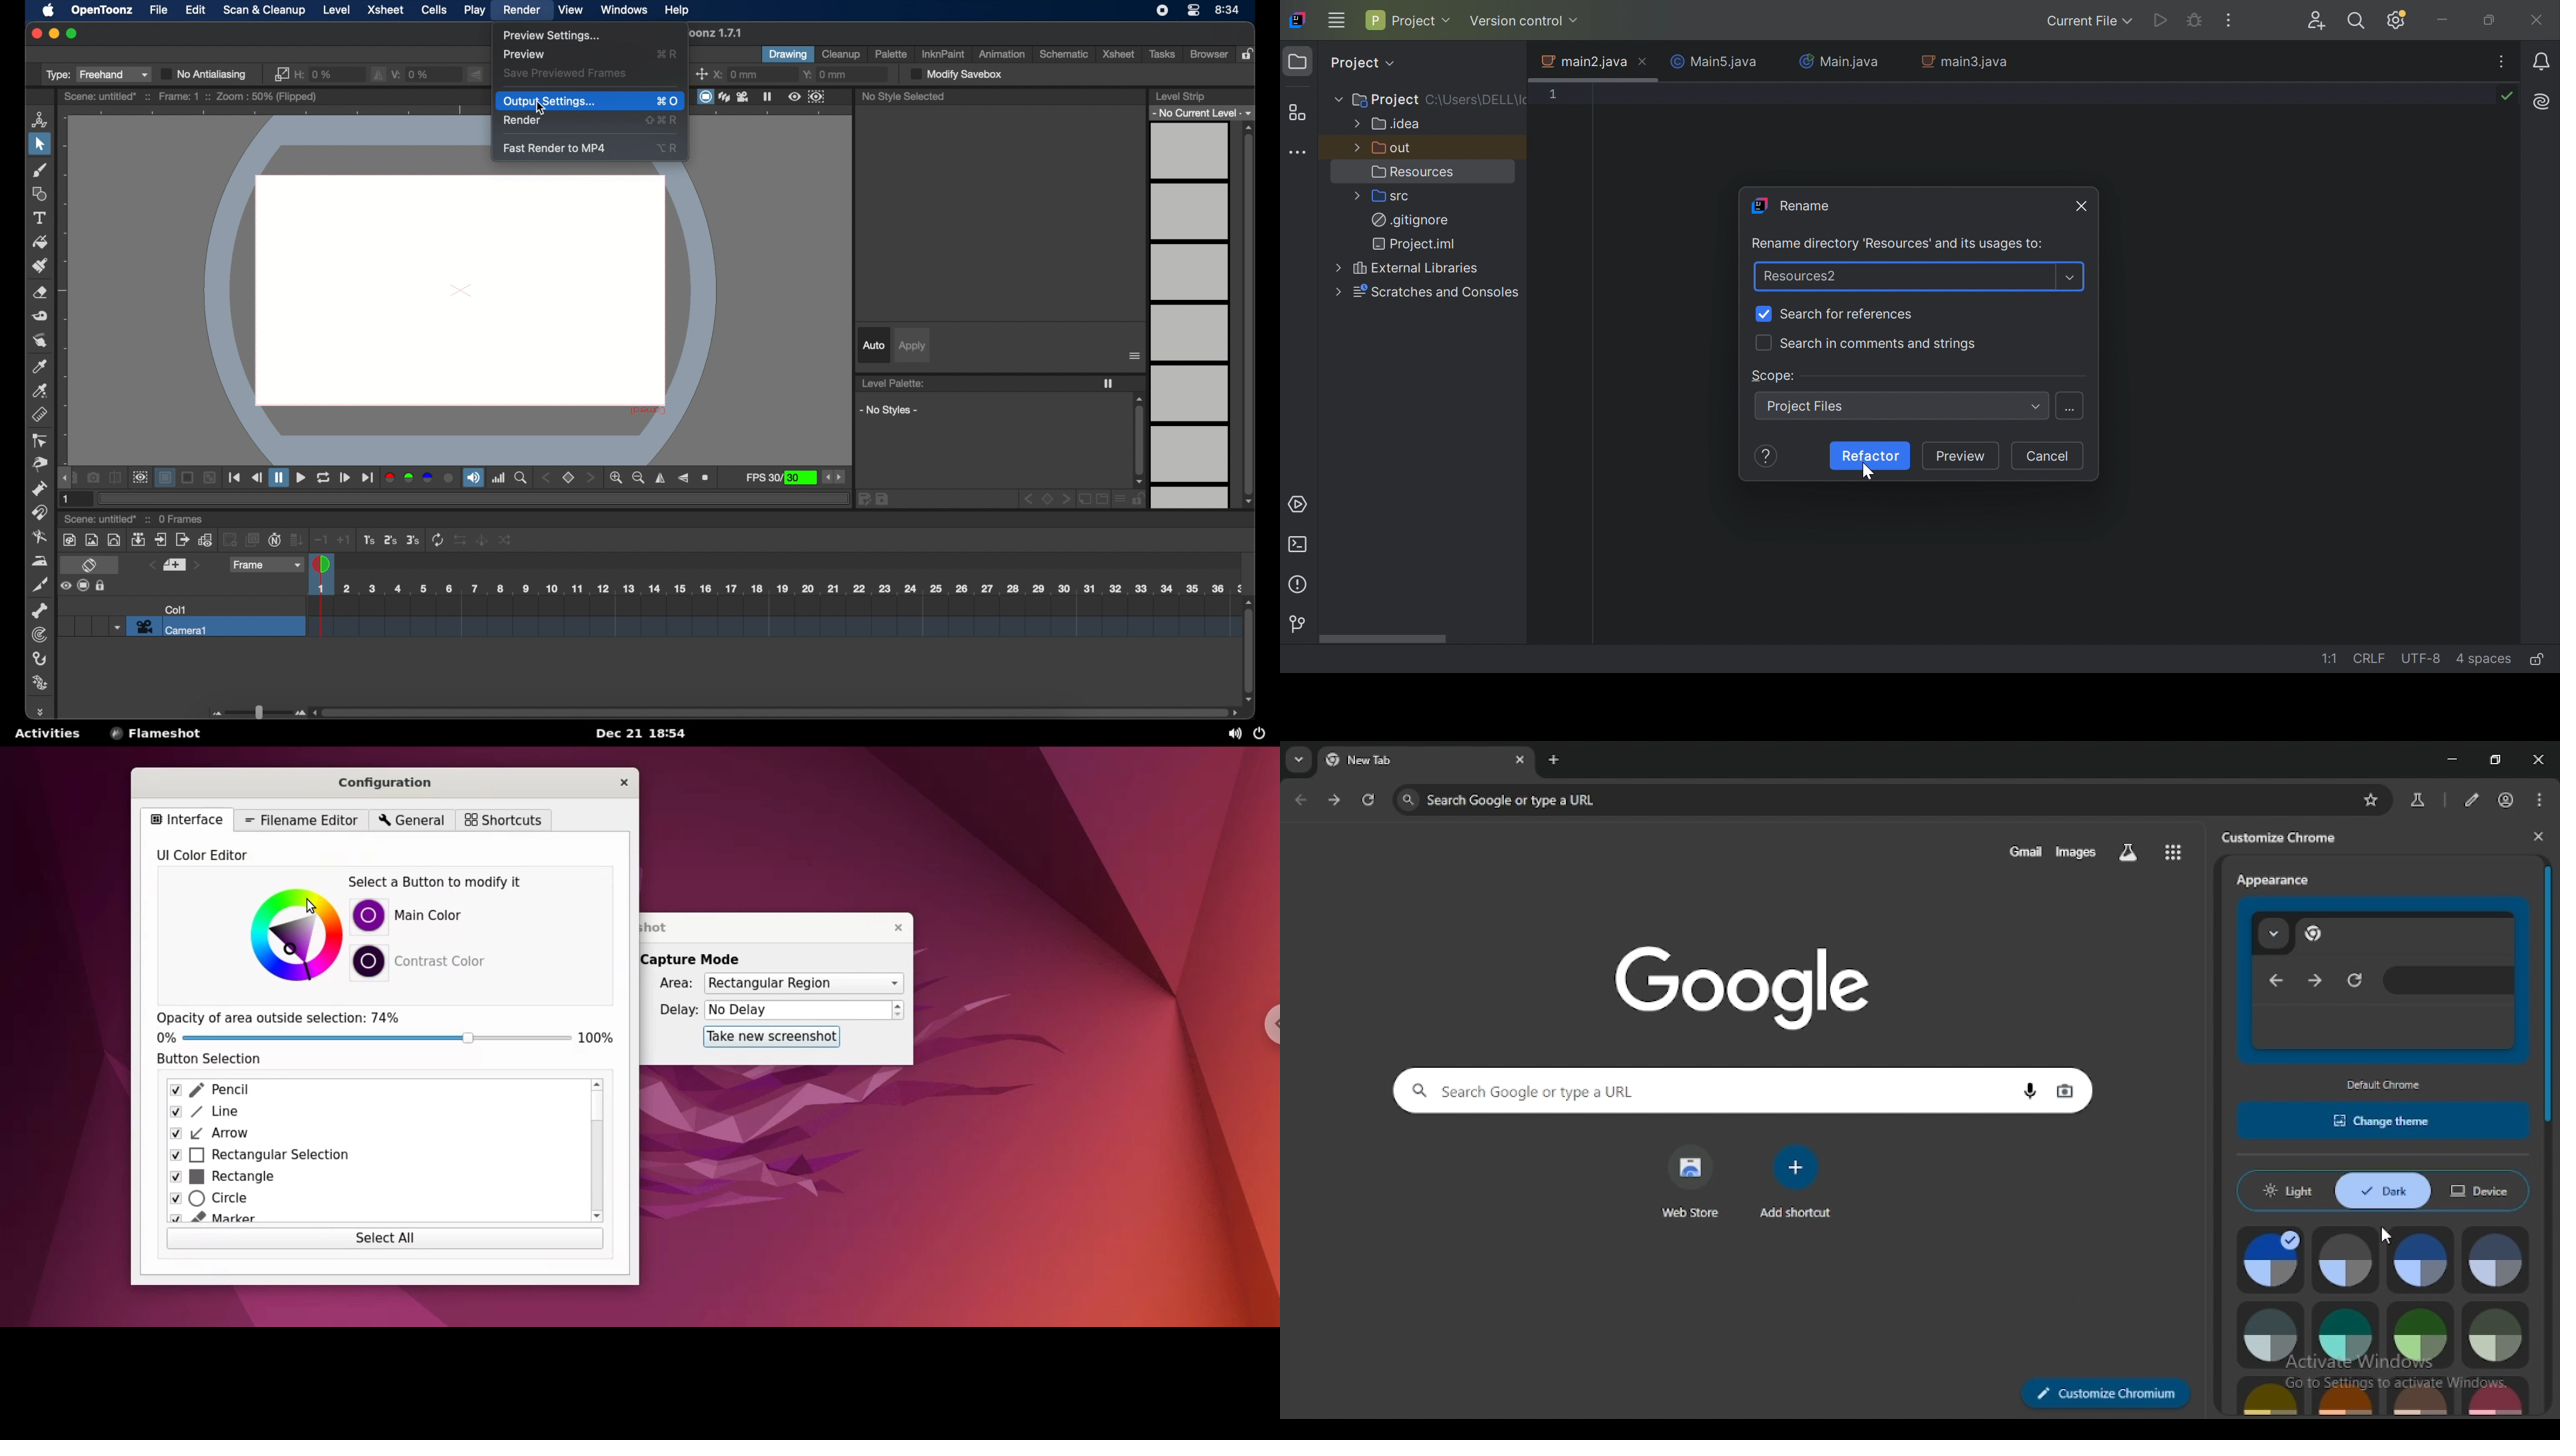  What do you see at coordinates (116, 540) in the screenshot?
I see `` at bounding box center [116, 540].